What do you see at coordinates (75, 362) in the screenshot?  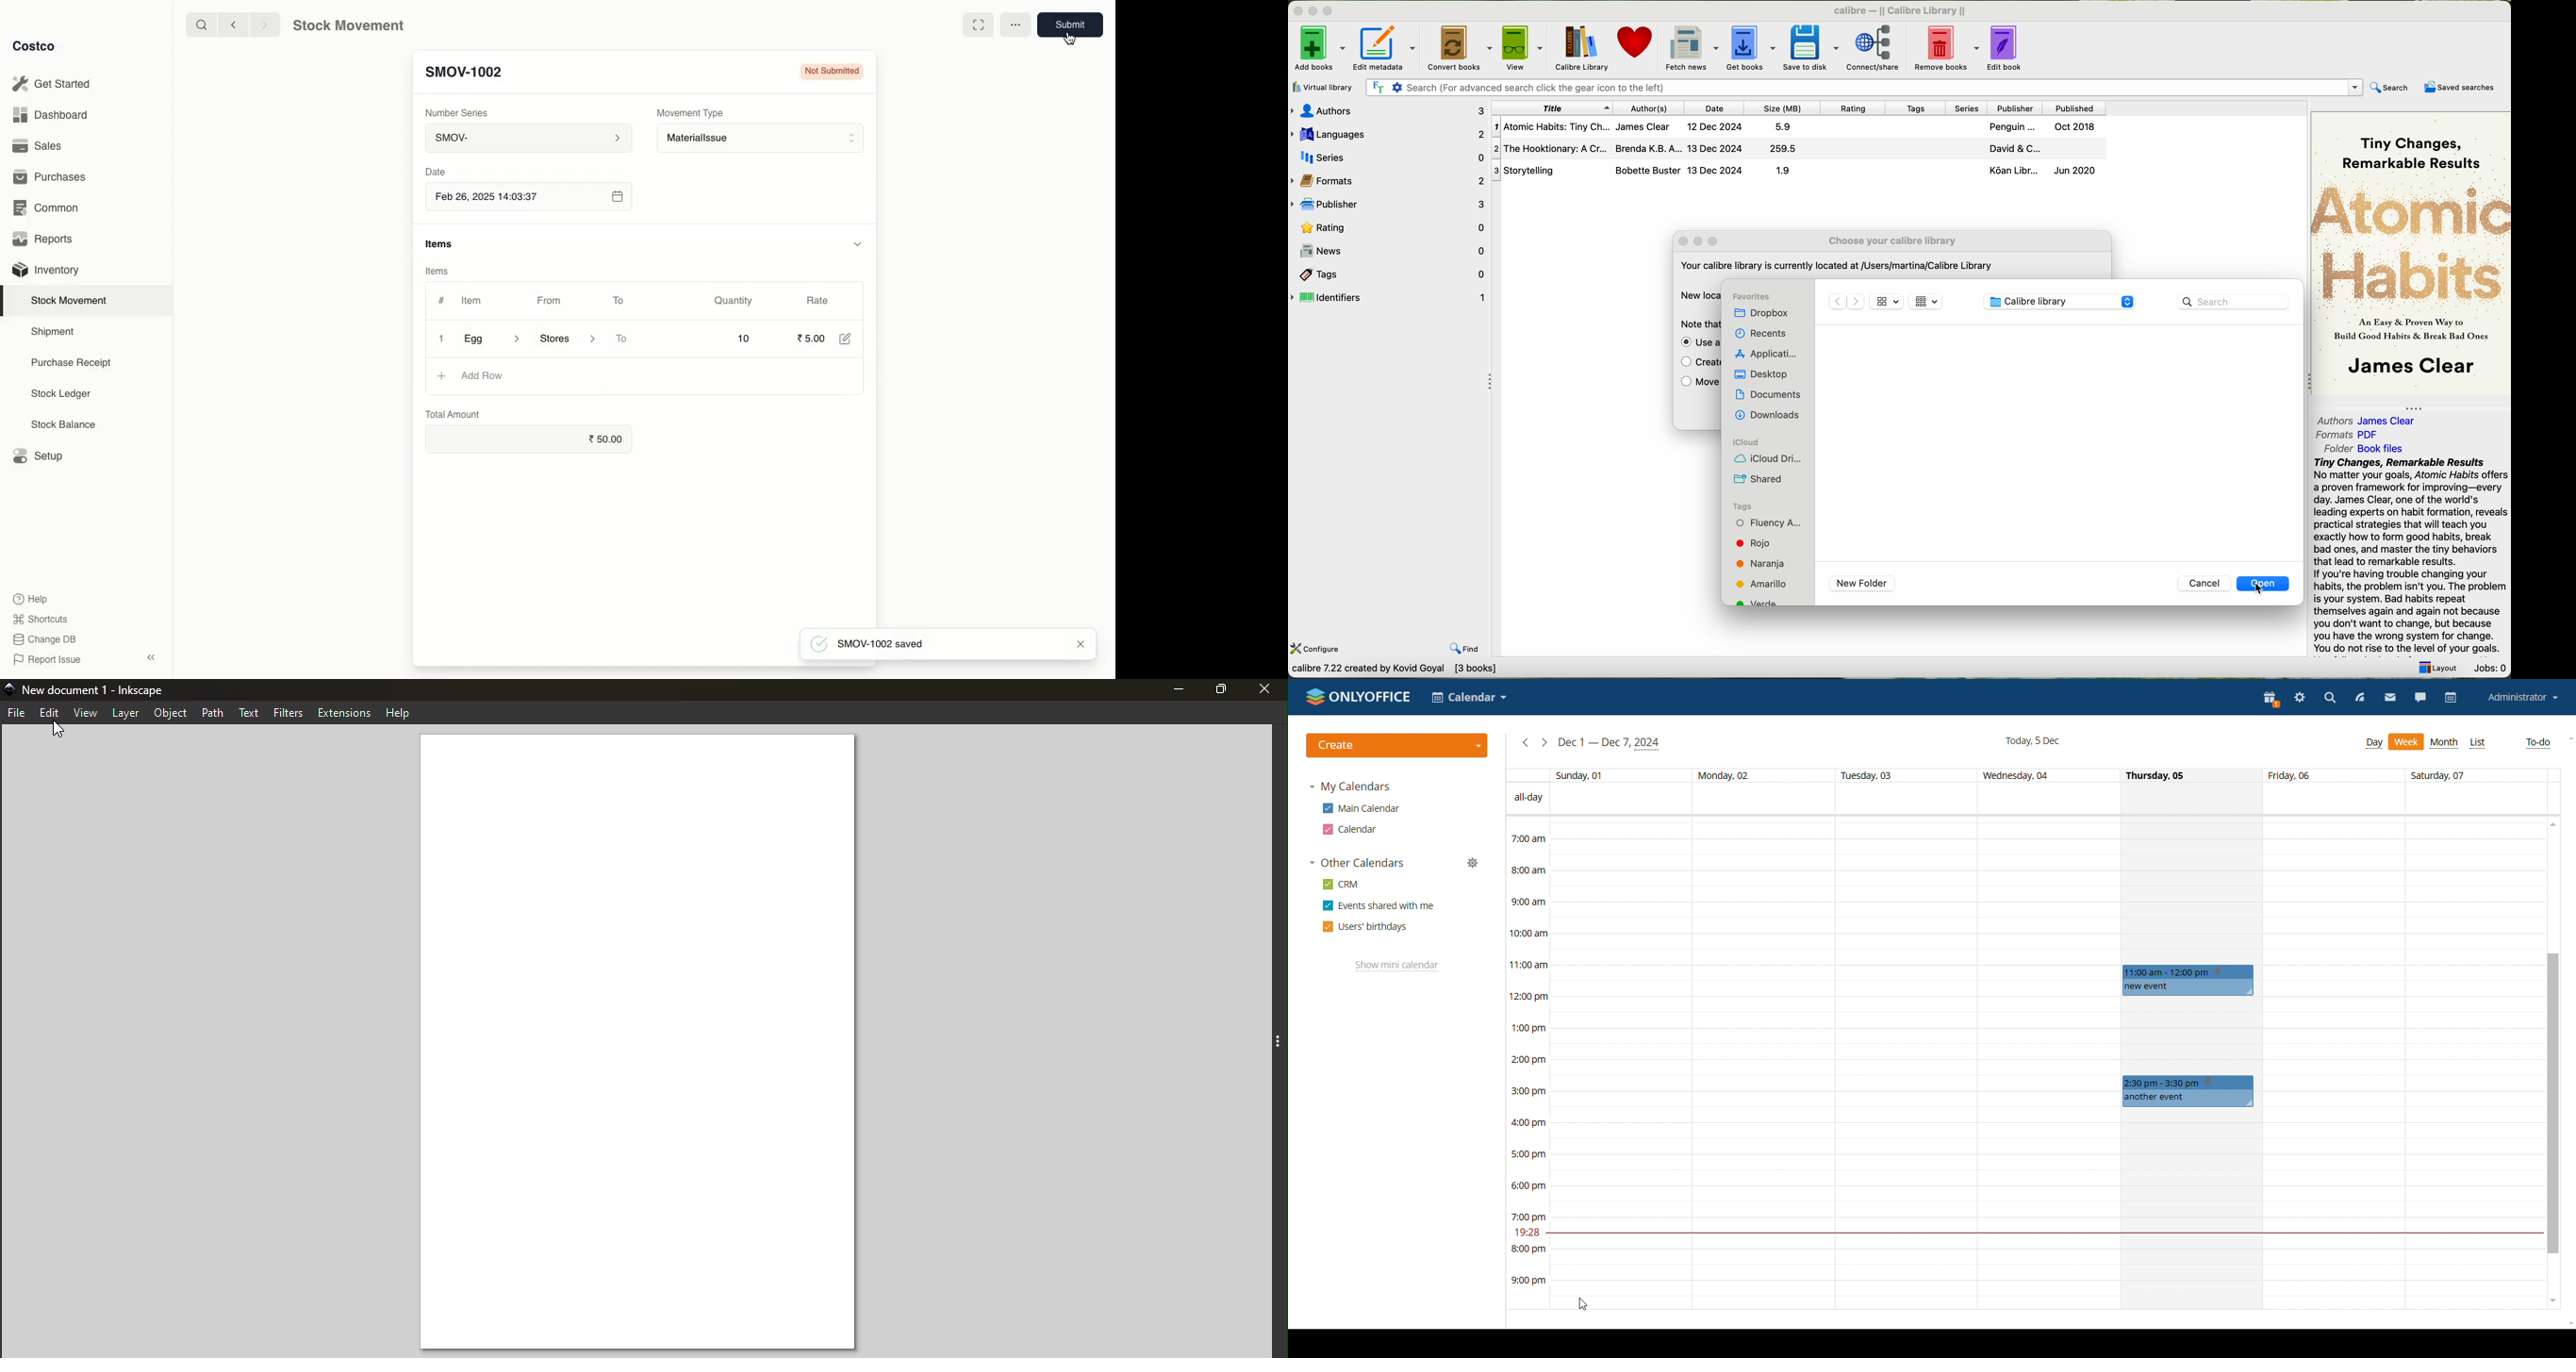 I see `Purchase Receipt` at bounding box center [75, 362].